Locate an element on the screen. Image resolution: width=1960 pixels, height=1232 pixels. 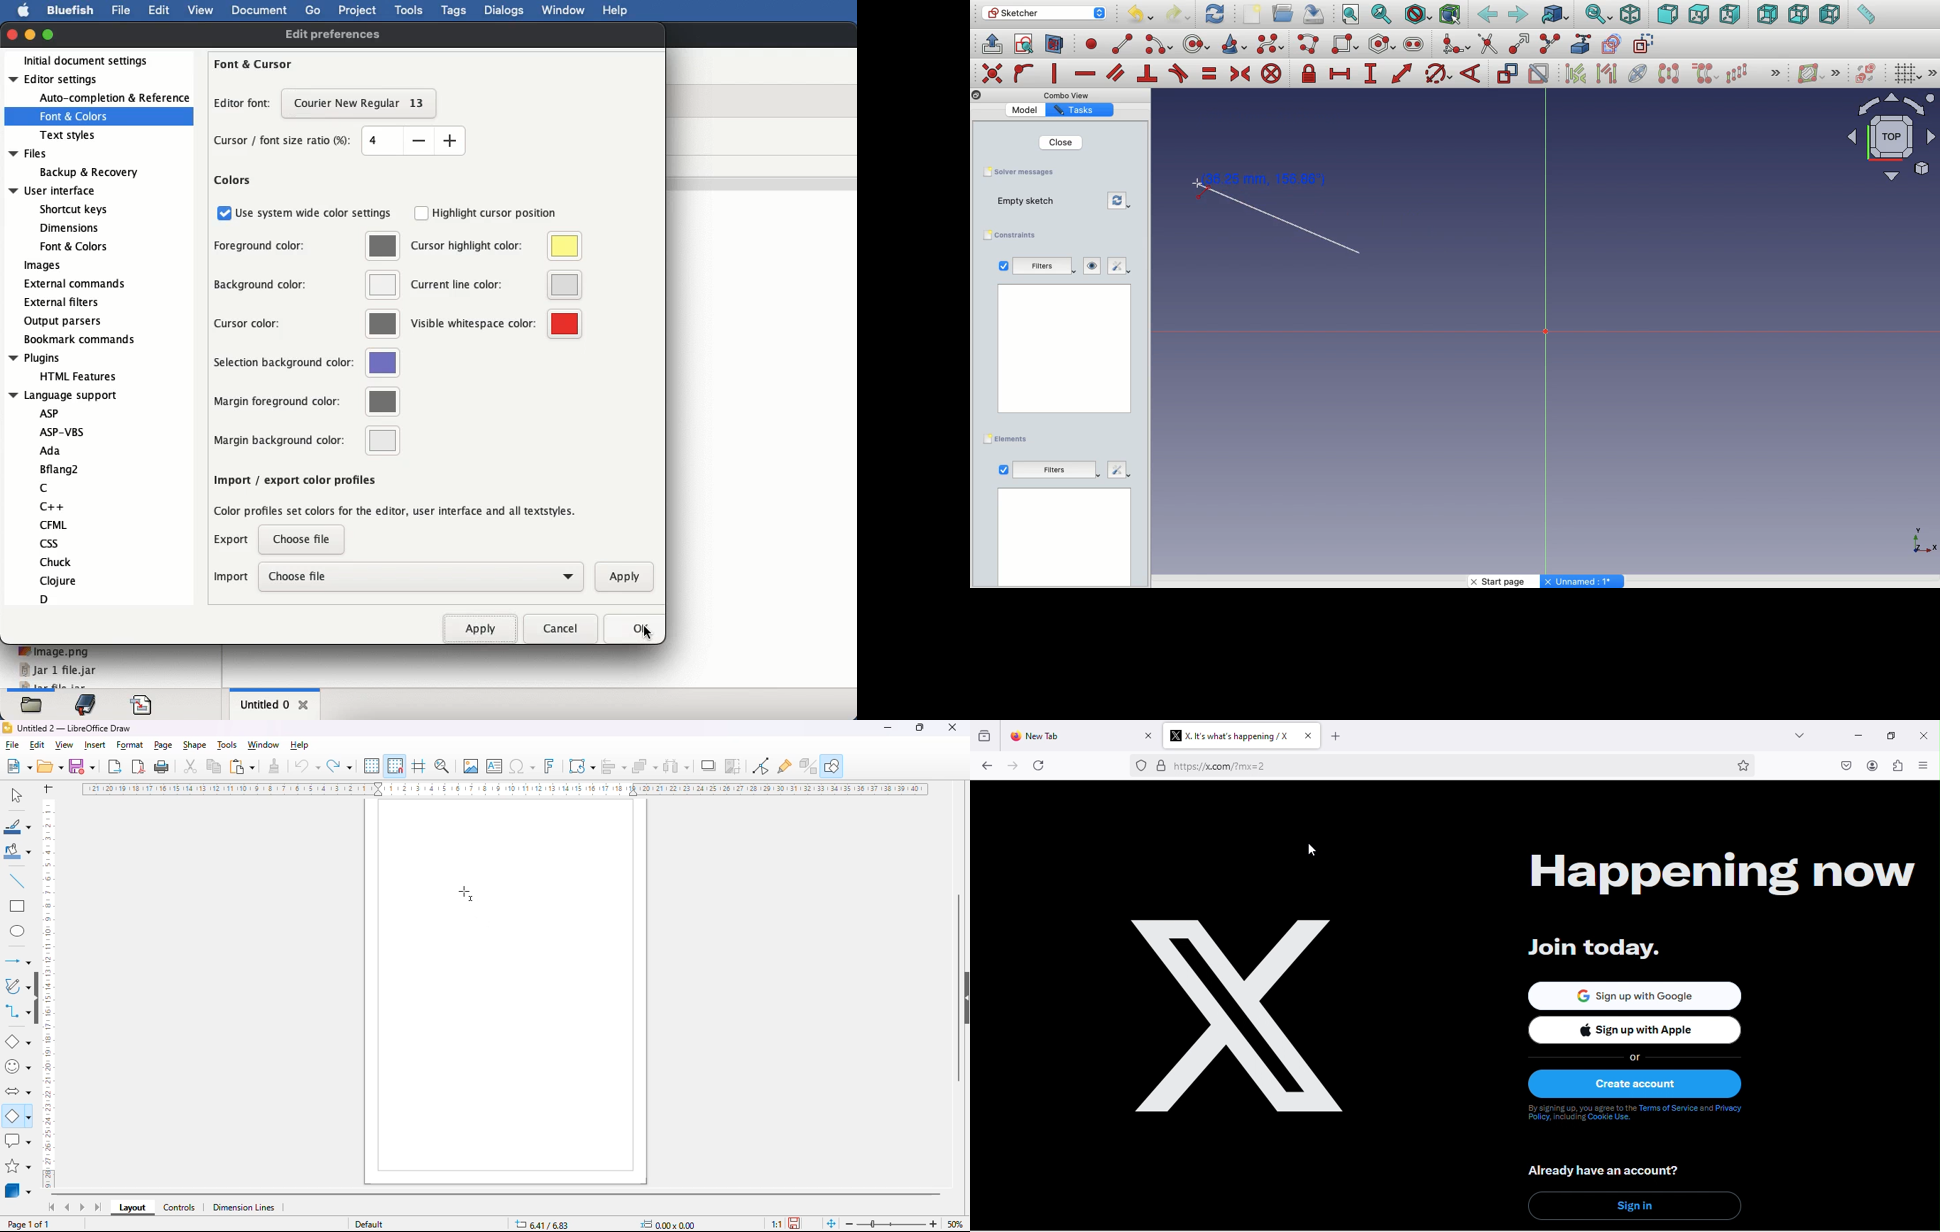
Top is located at coordinates (1698, 15).